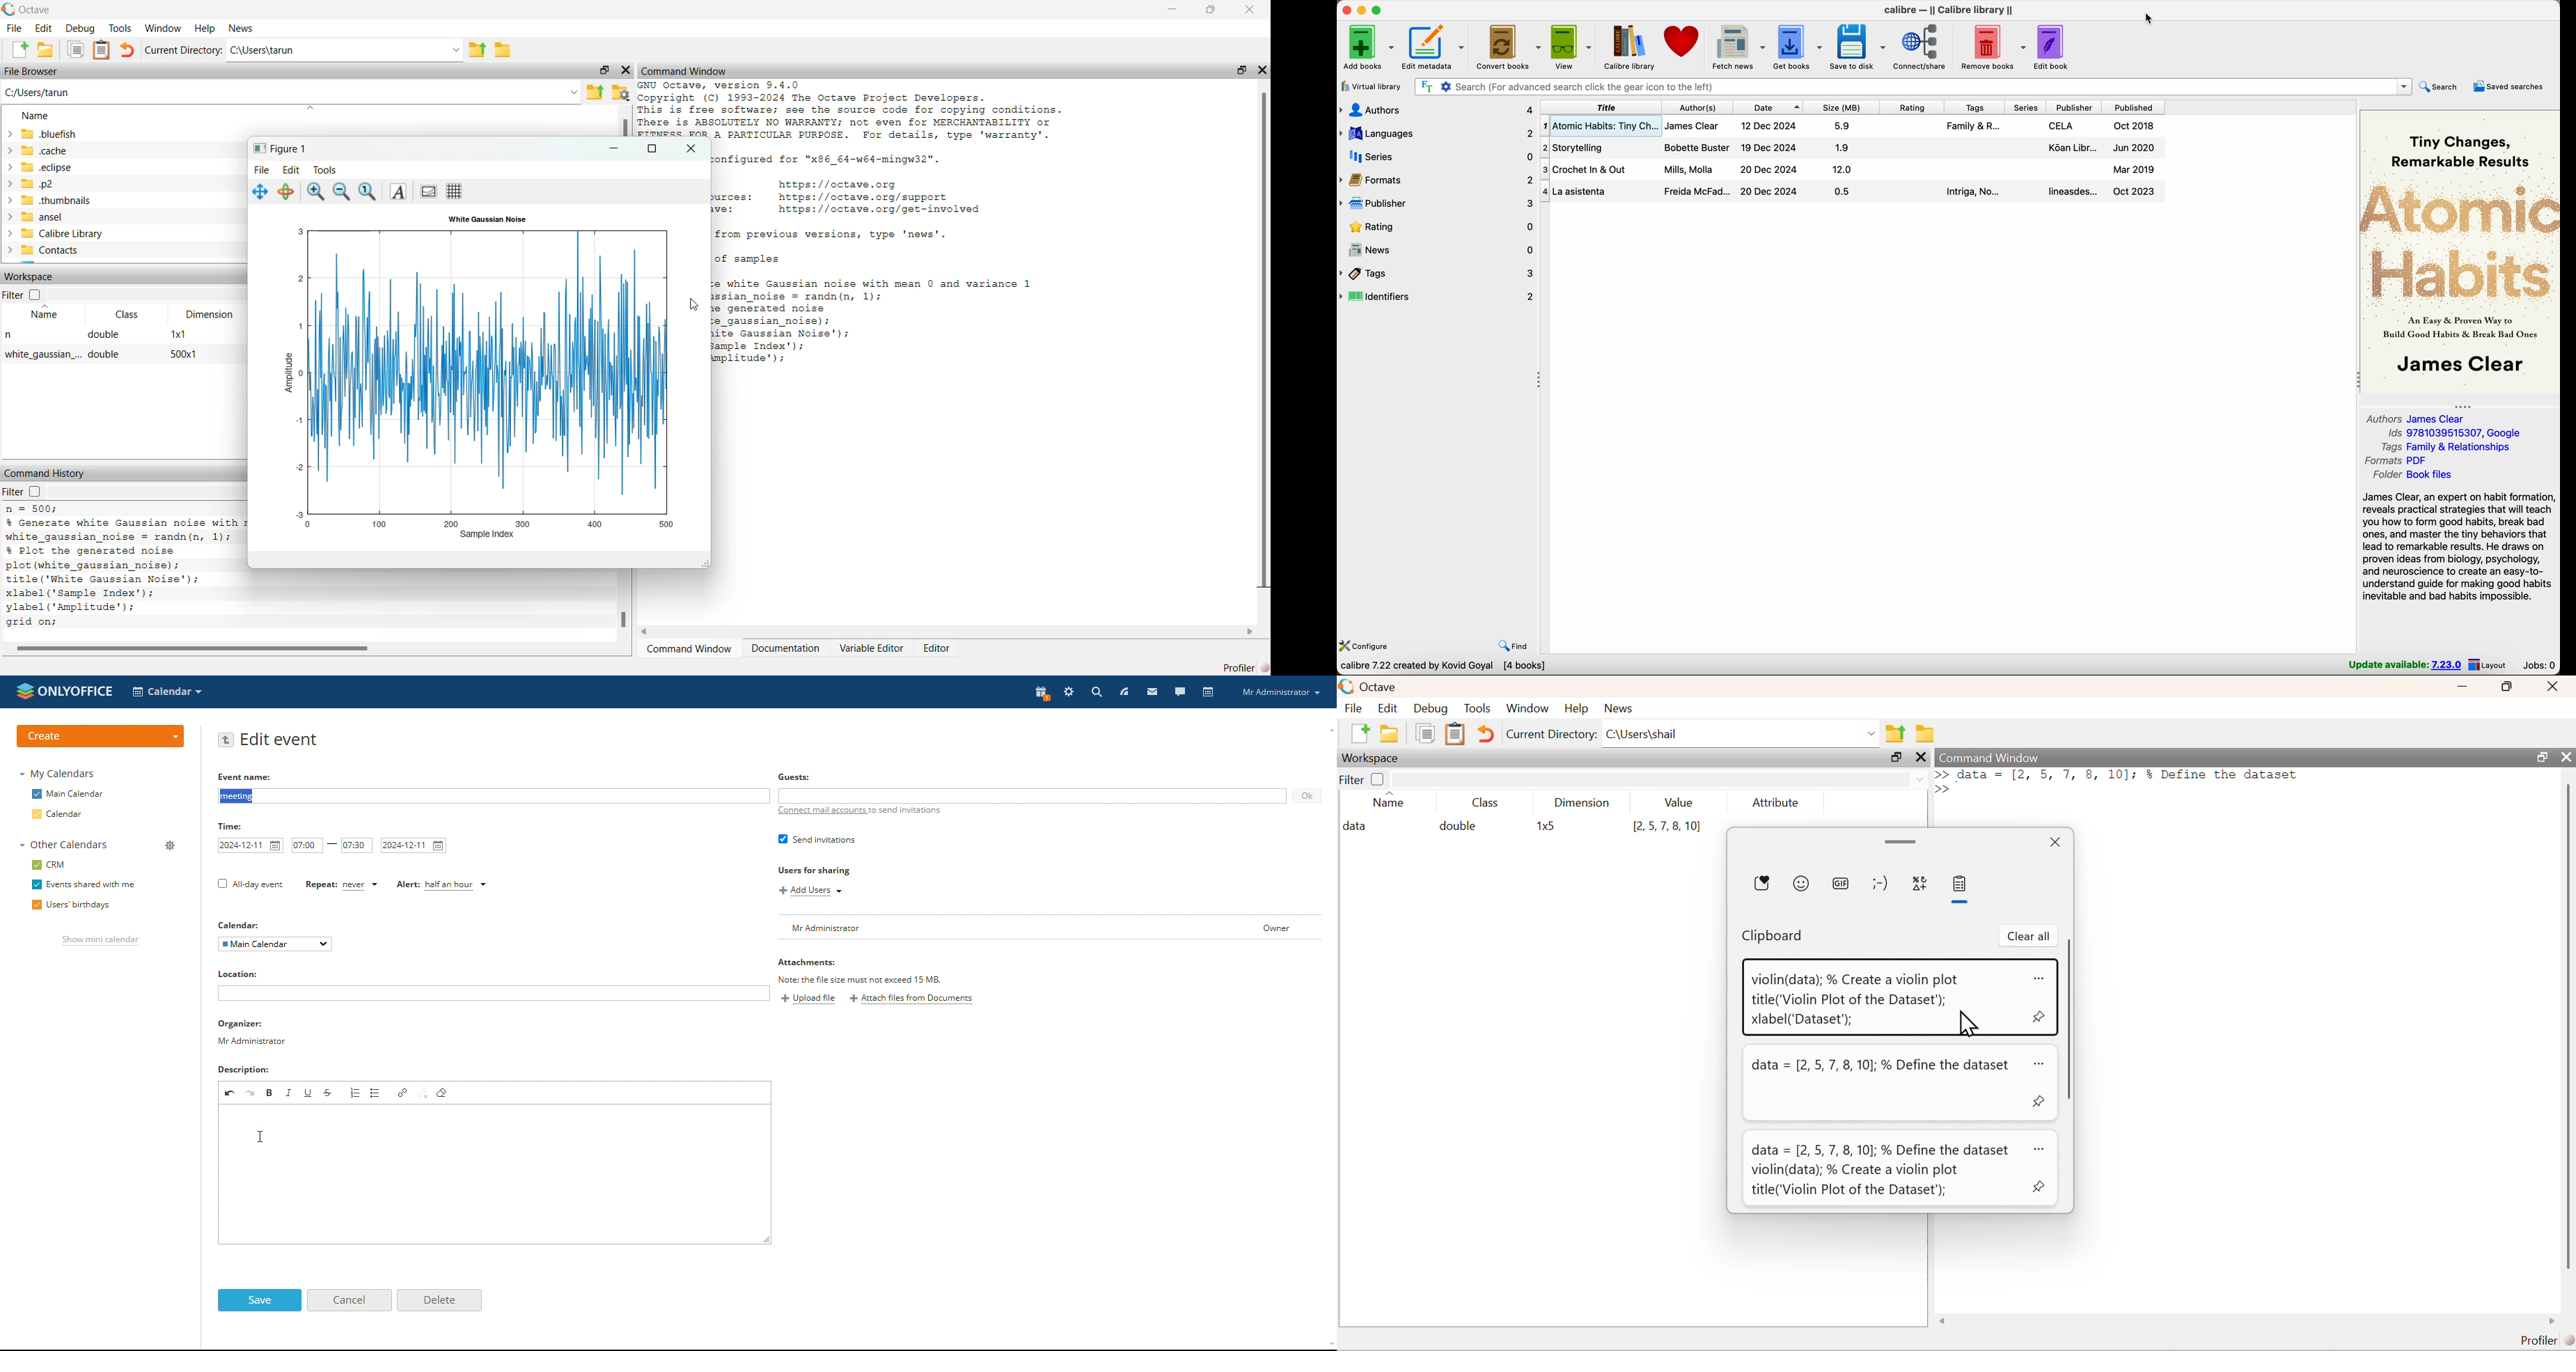 The height and width of the screenshot is (1372, 2576). Describe the element at coordinates (413, 845) in the screenshot. I see `end date` at that location.